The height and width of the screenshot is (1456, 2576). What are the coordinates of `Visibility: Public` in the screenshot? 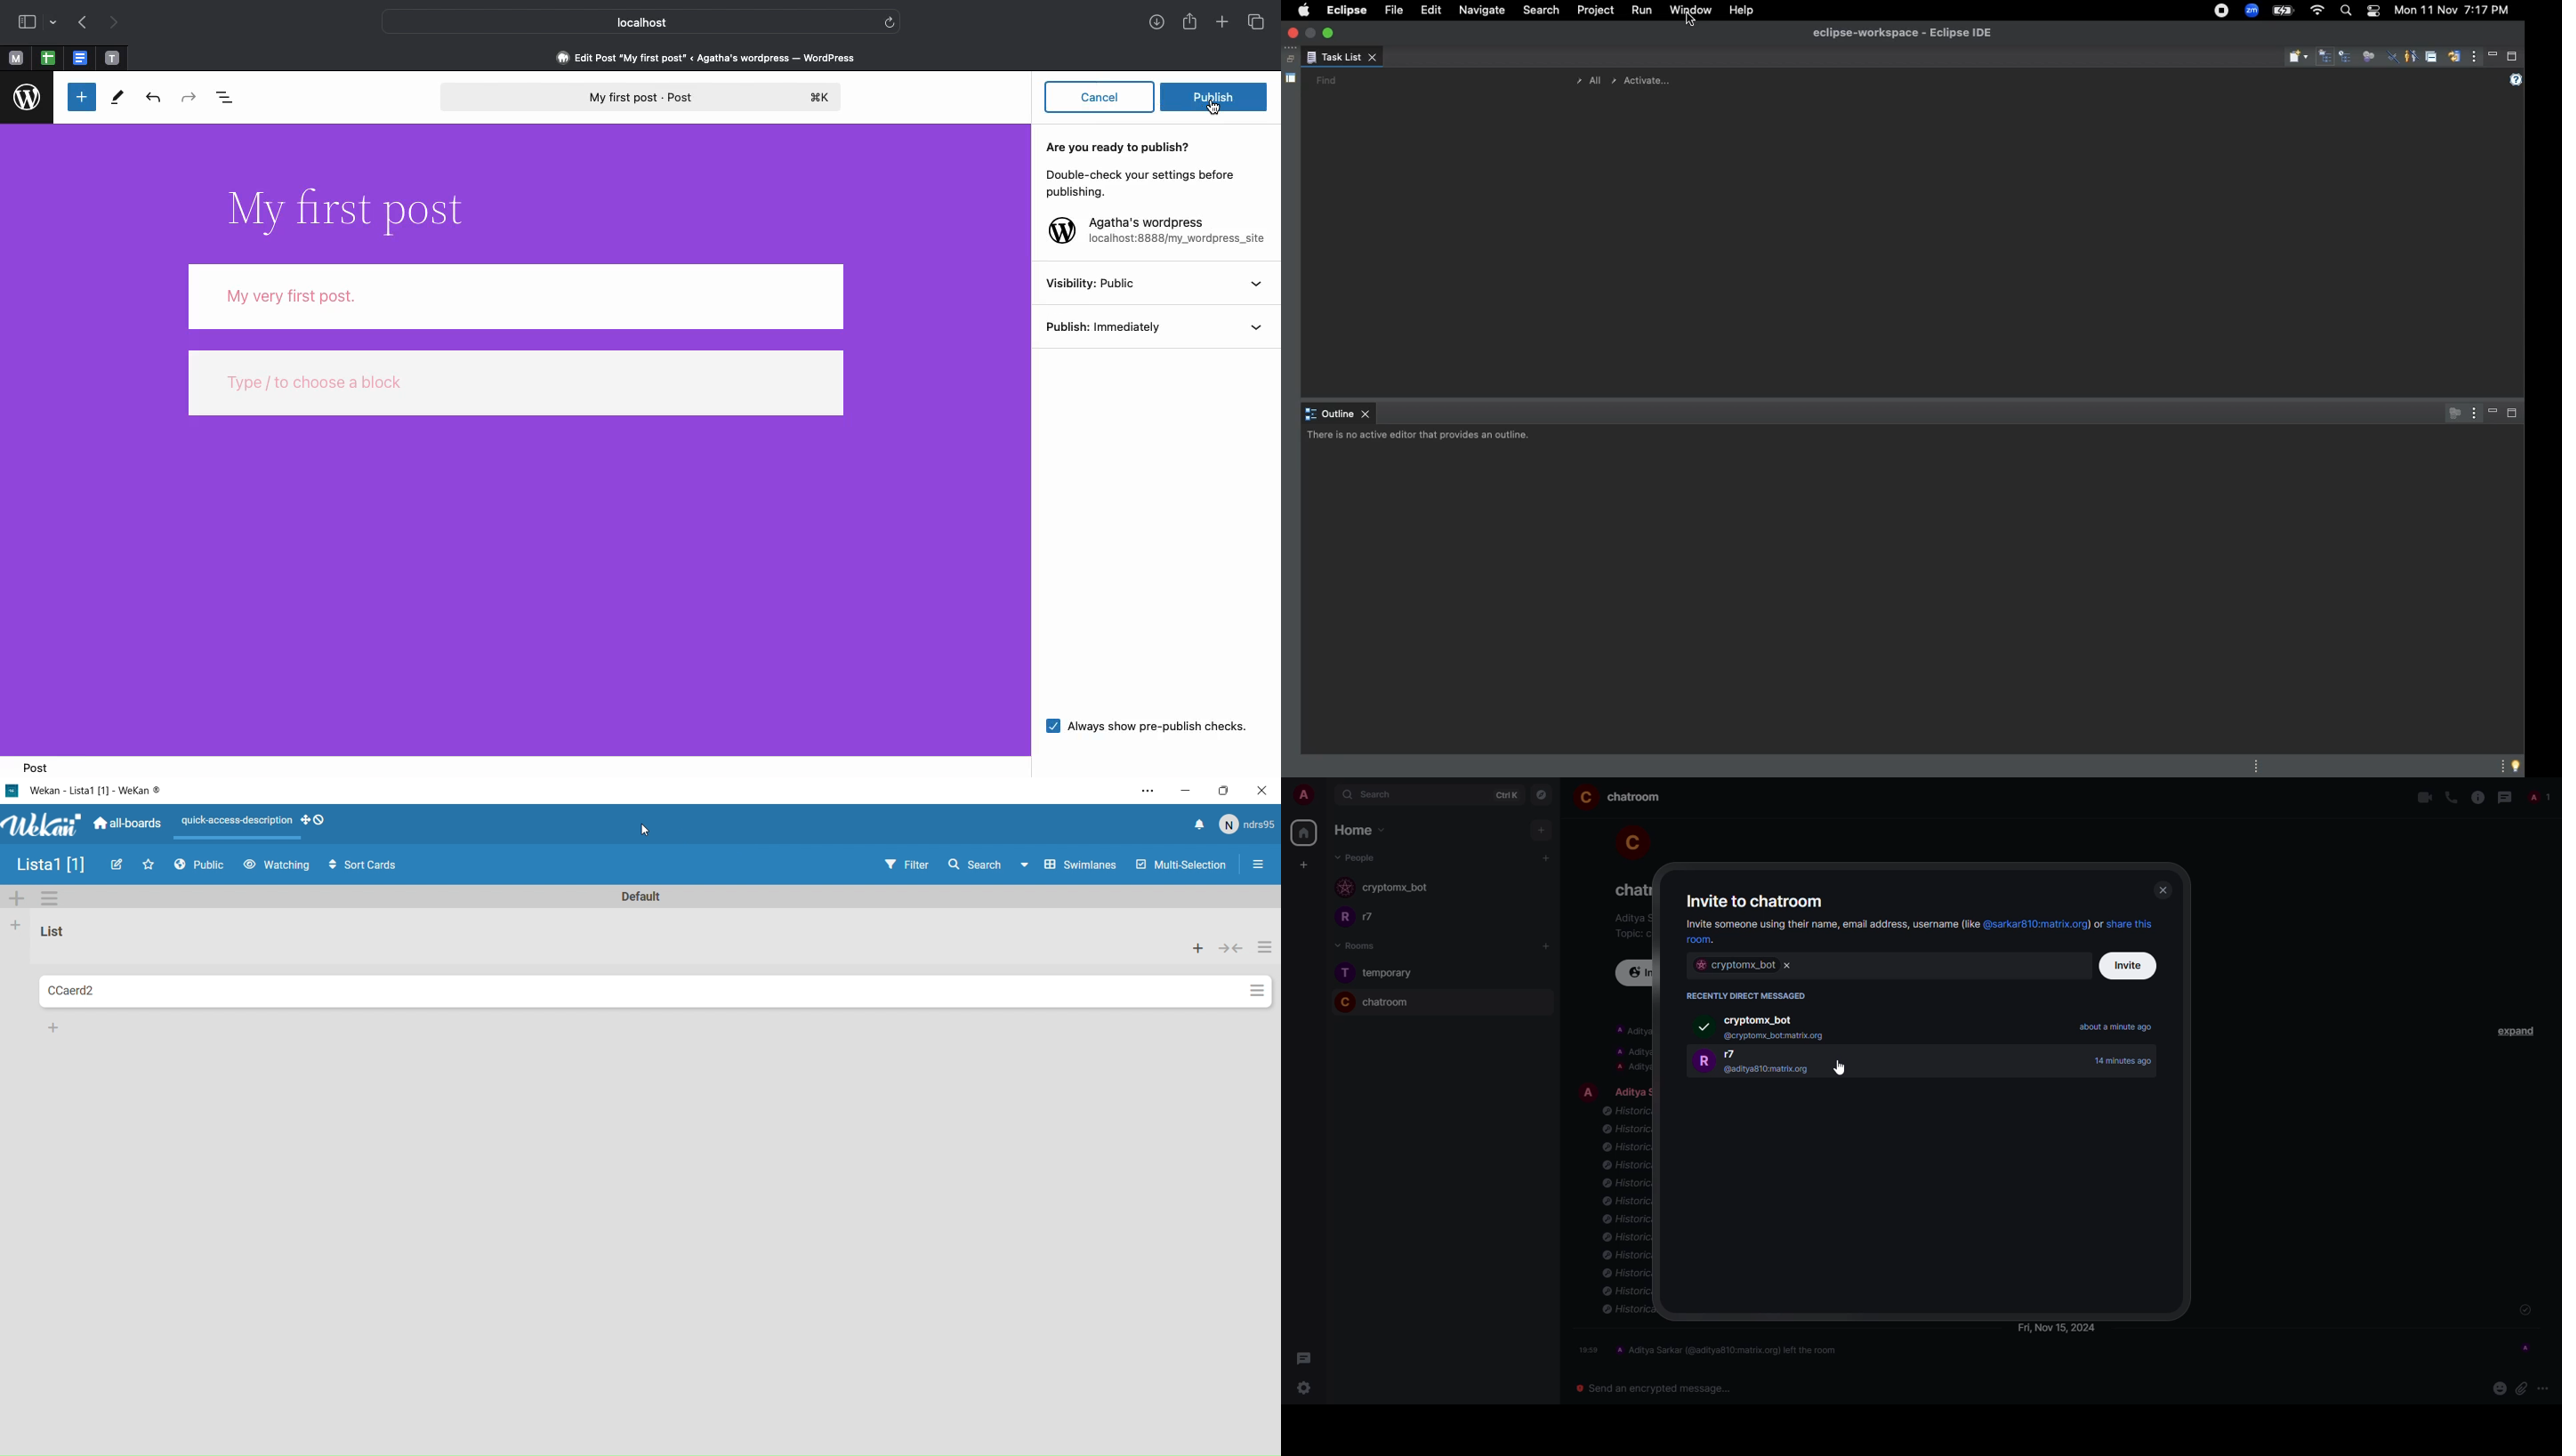 It's located at (1162, 284).